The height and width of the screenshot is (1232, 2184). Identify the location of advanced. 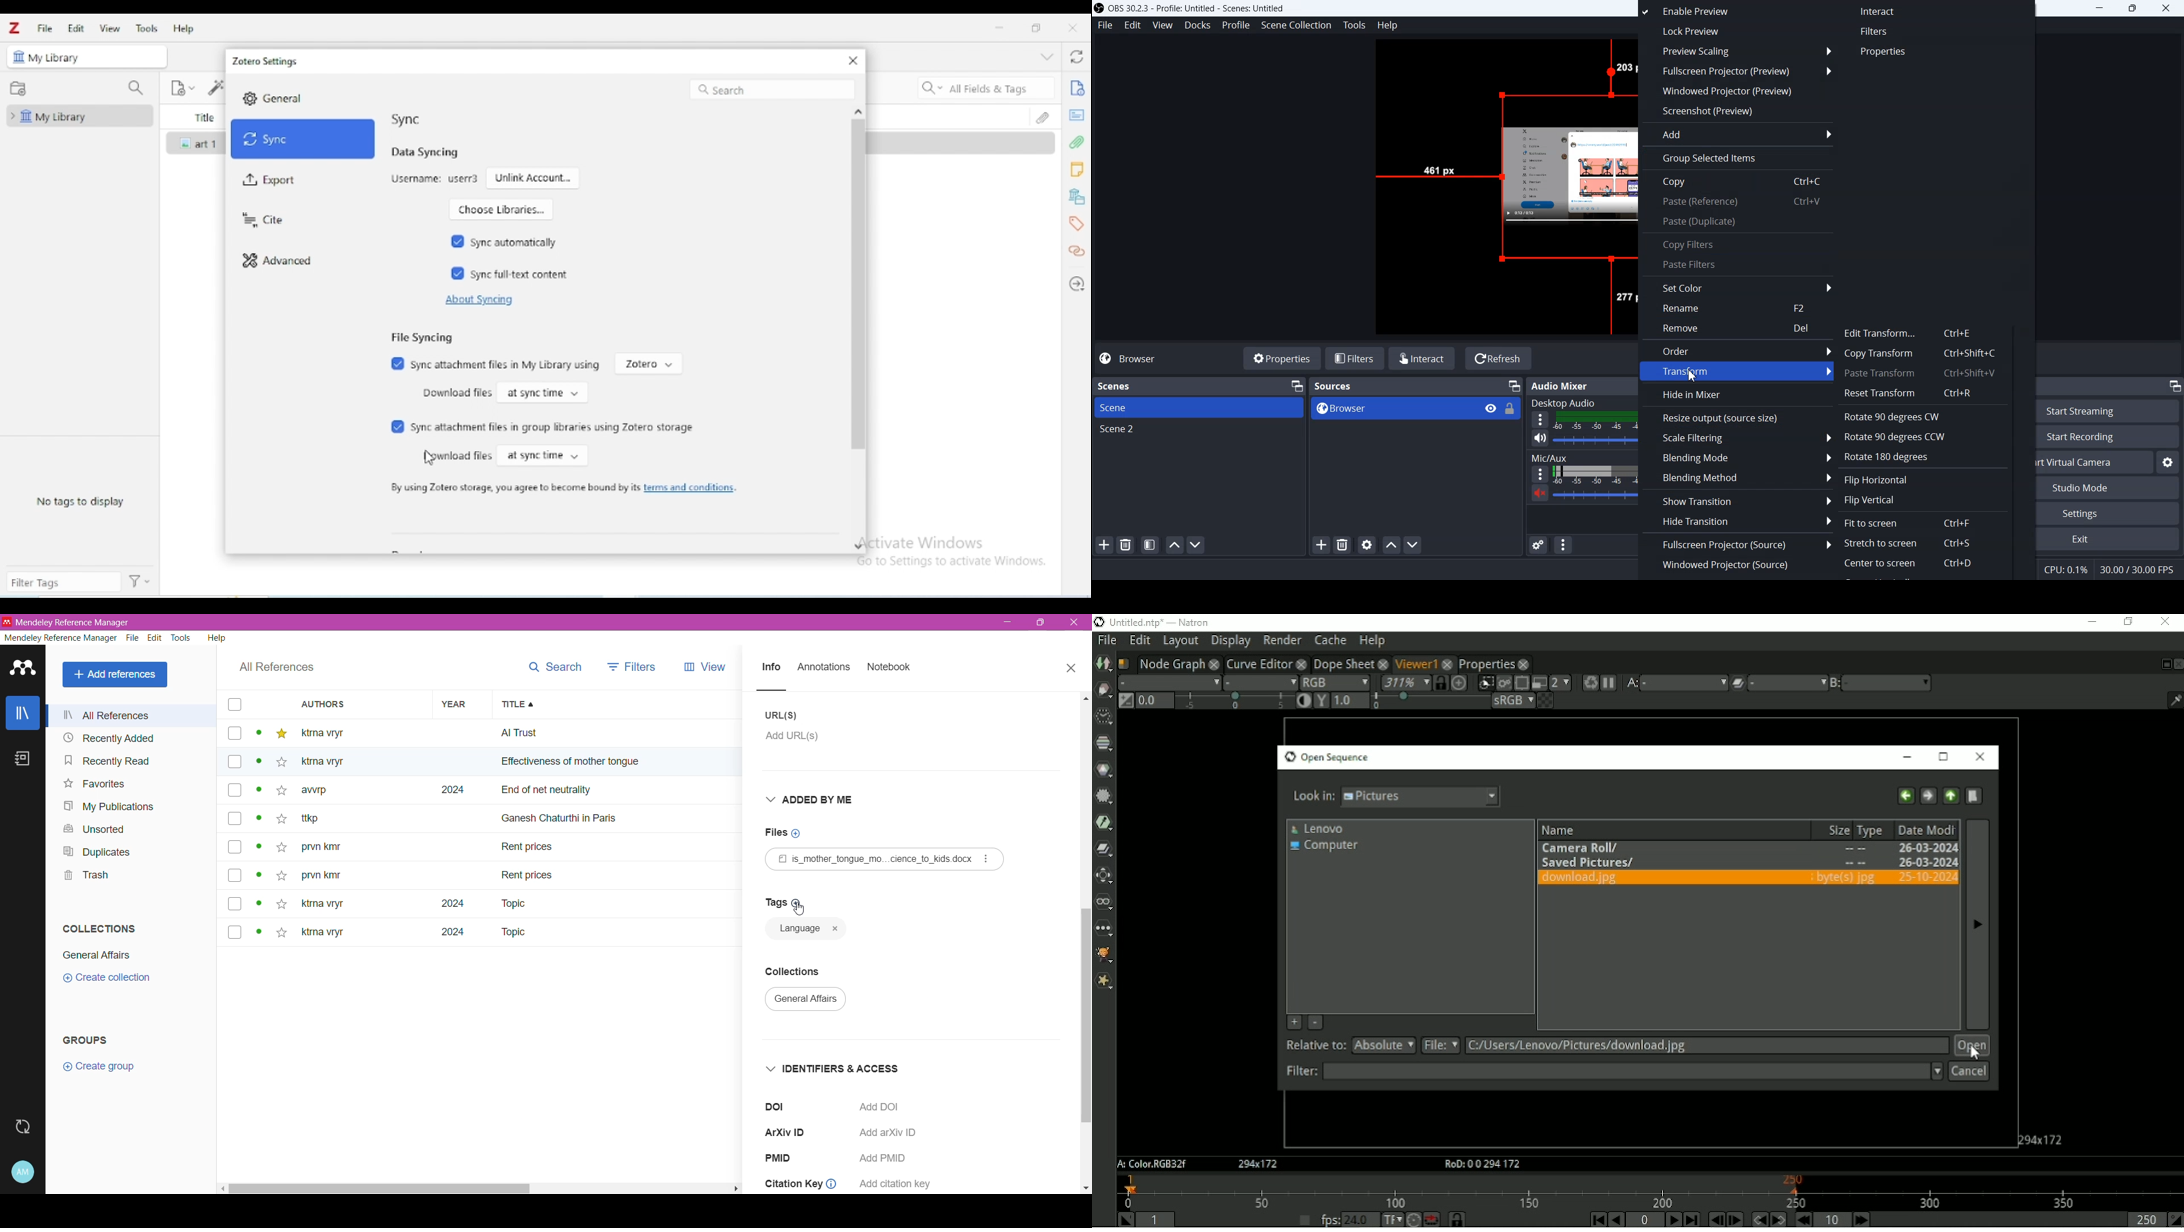
(278, 262).